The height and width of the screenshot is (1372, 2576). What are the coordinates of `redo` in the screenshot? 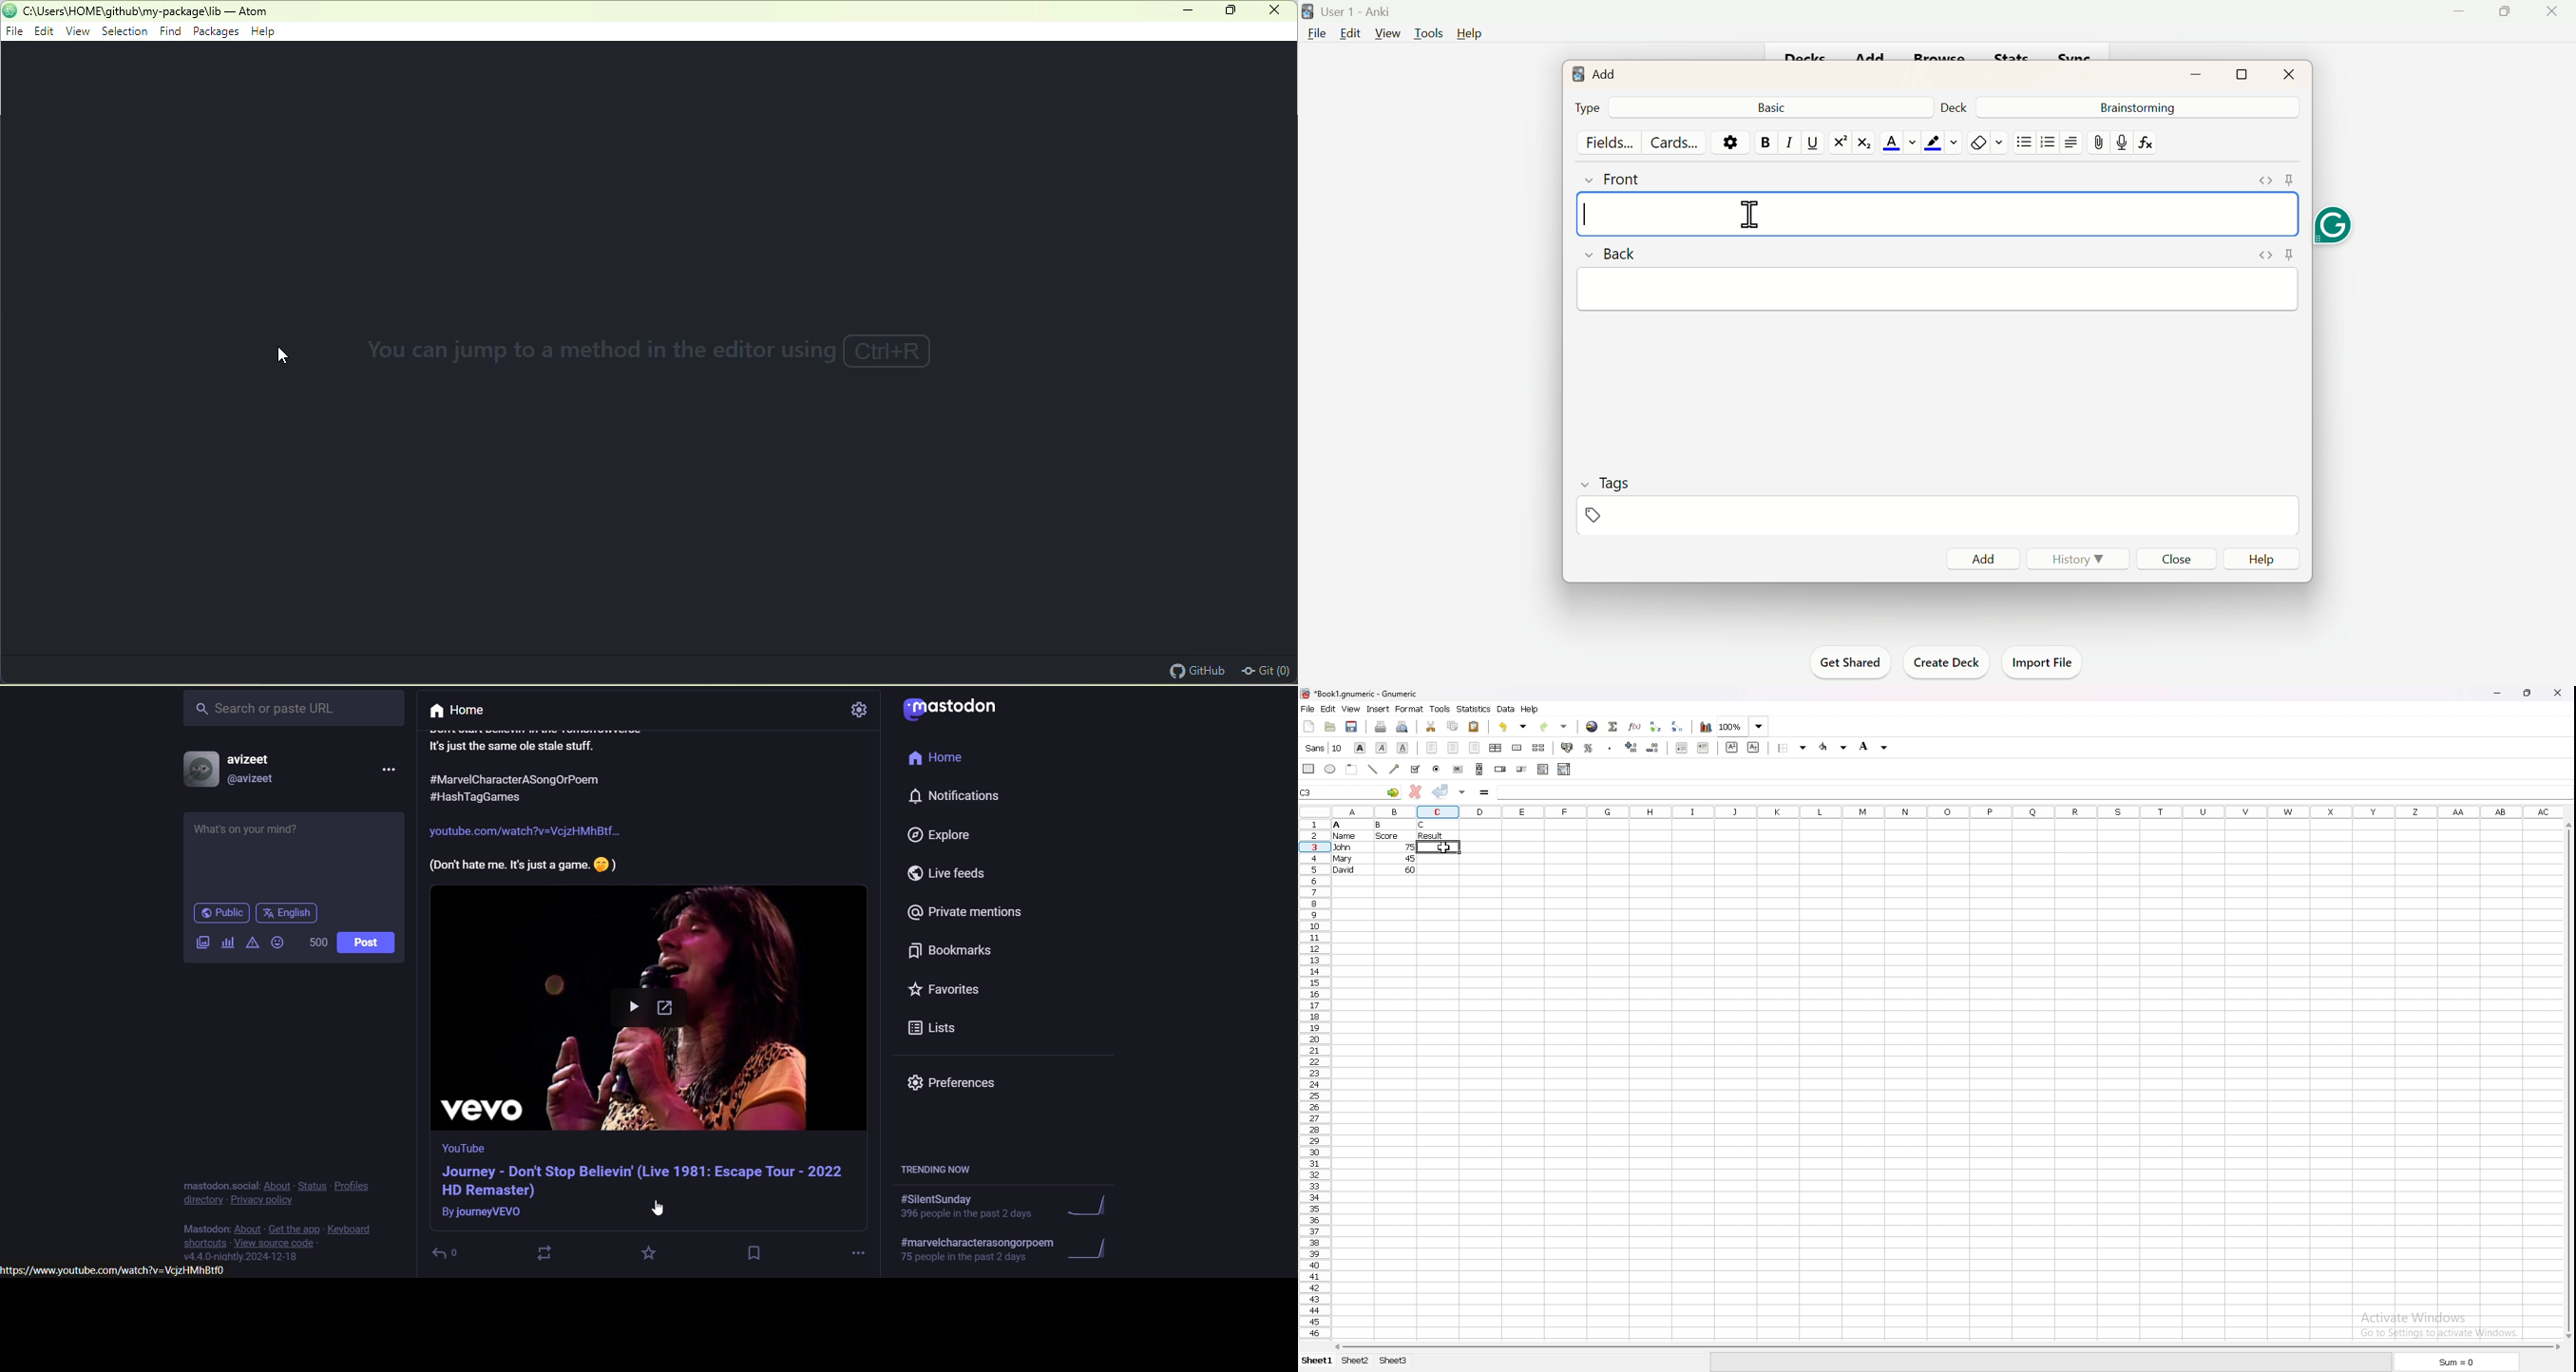 It's located at (1554, 727).